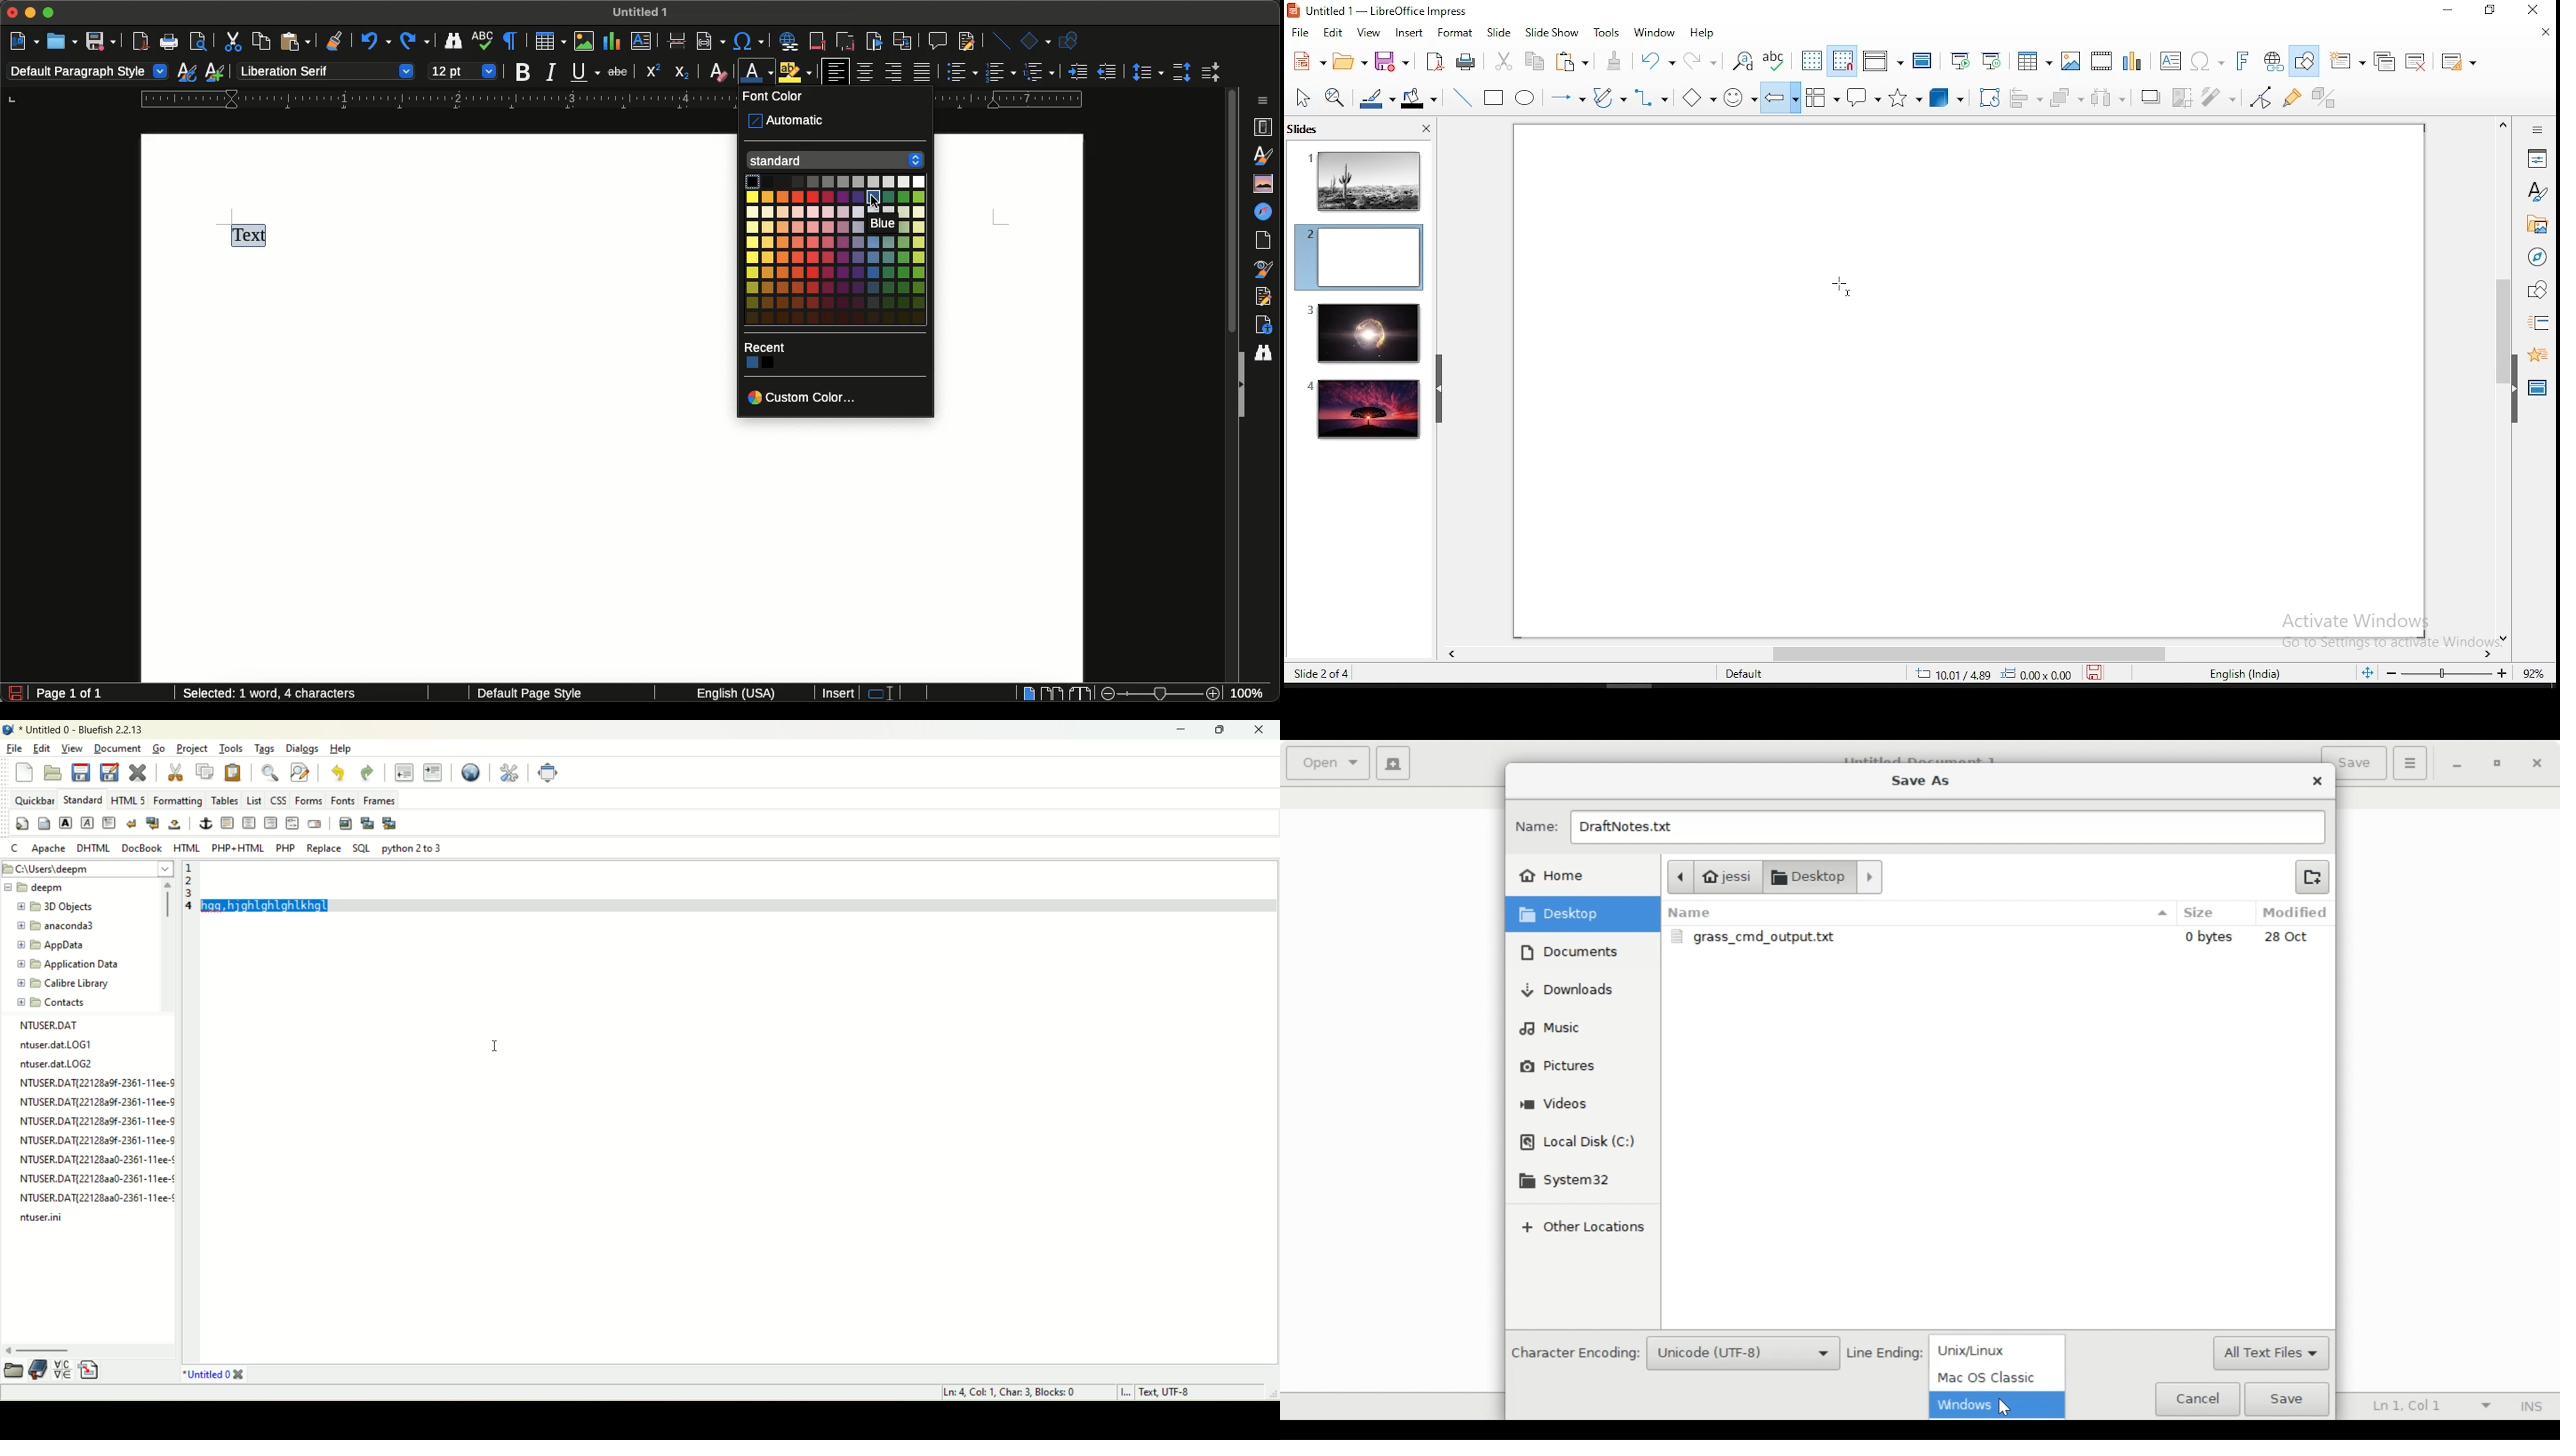  What do you see at coordinates (188, 72) in the screenshot?
I see `Update selected style` at bounding box center [188, 72].